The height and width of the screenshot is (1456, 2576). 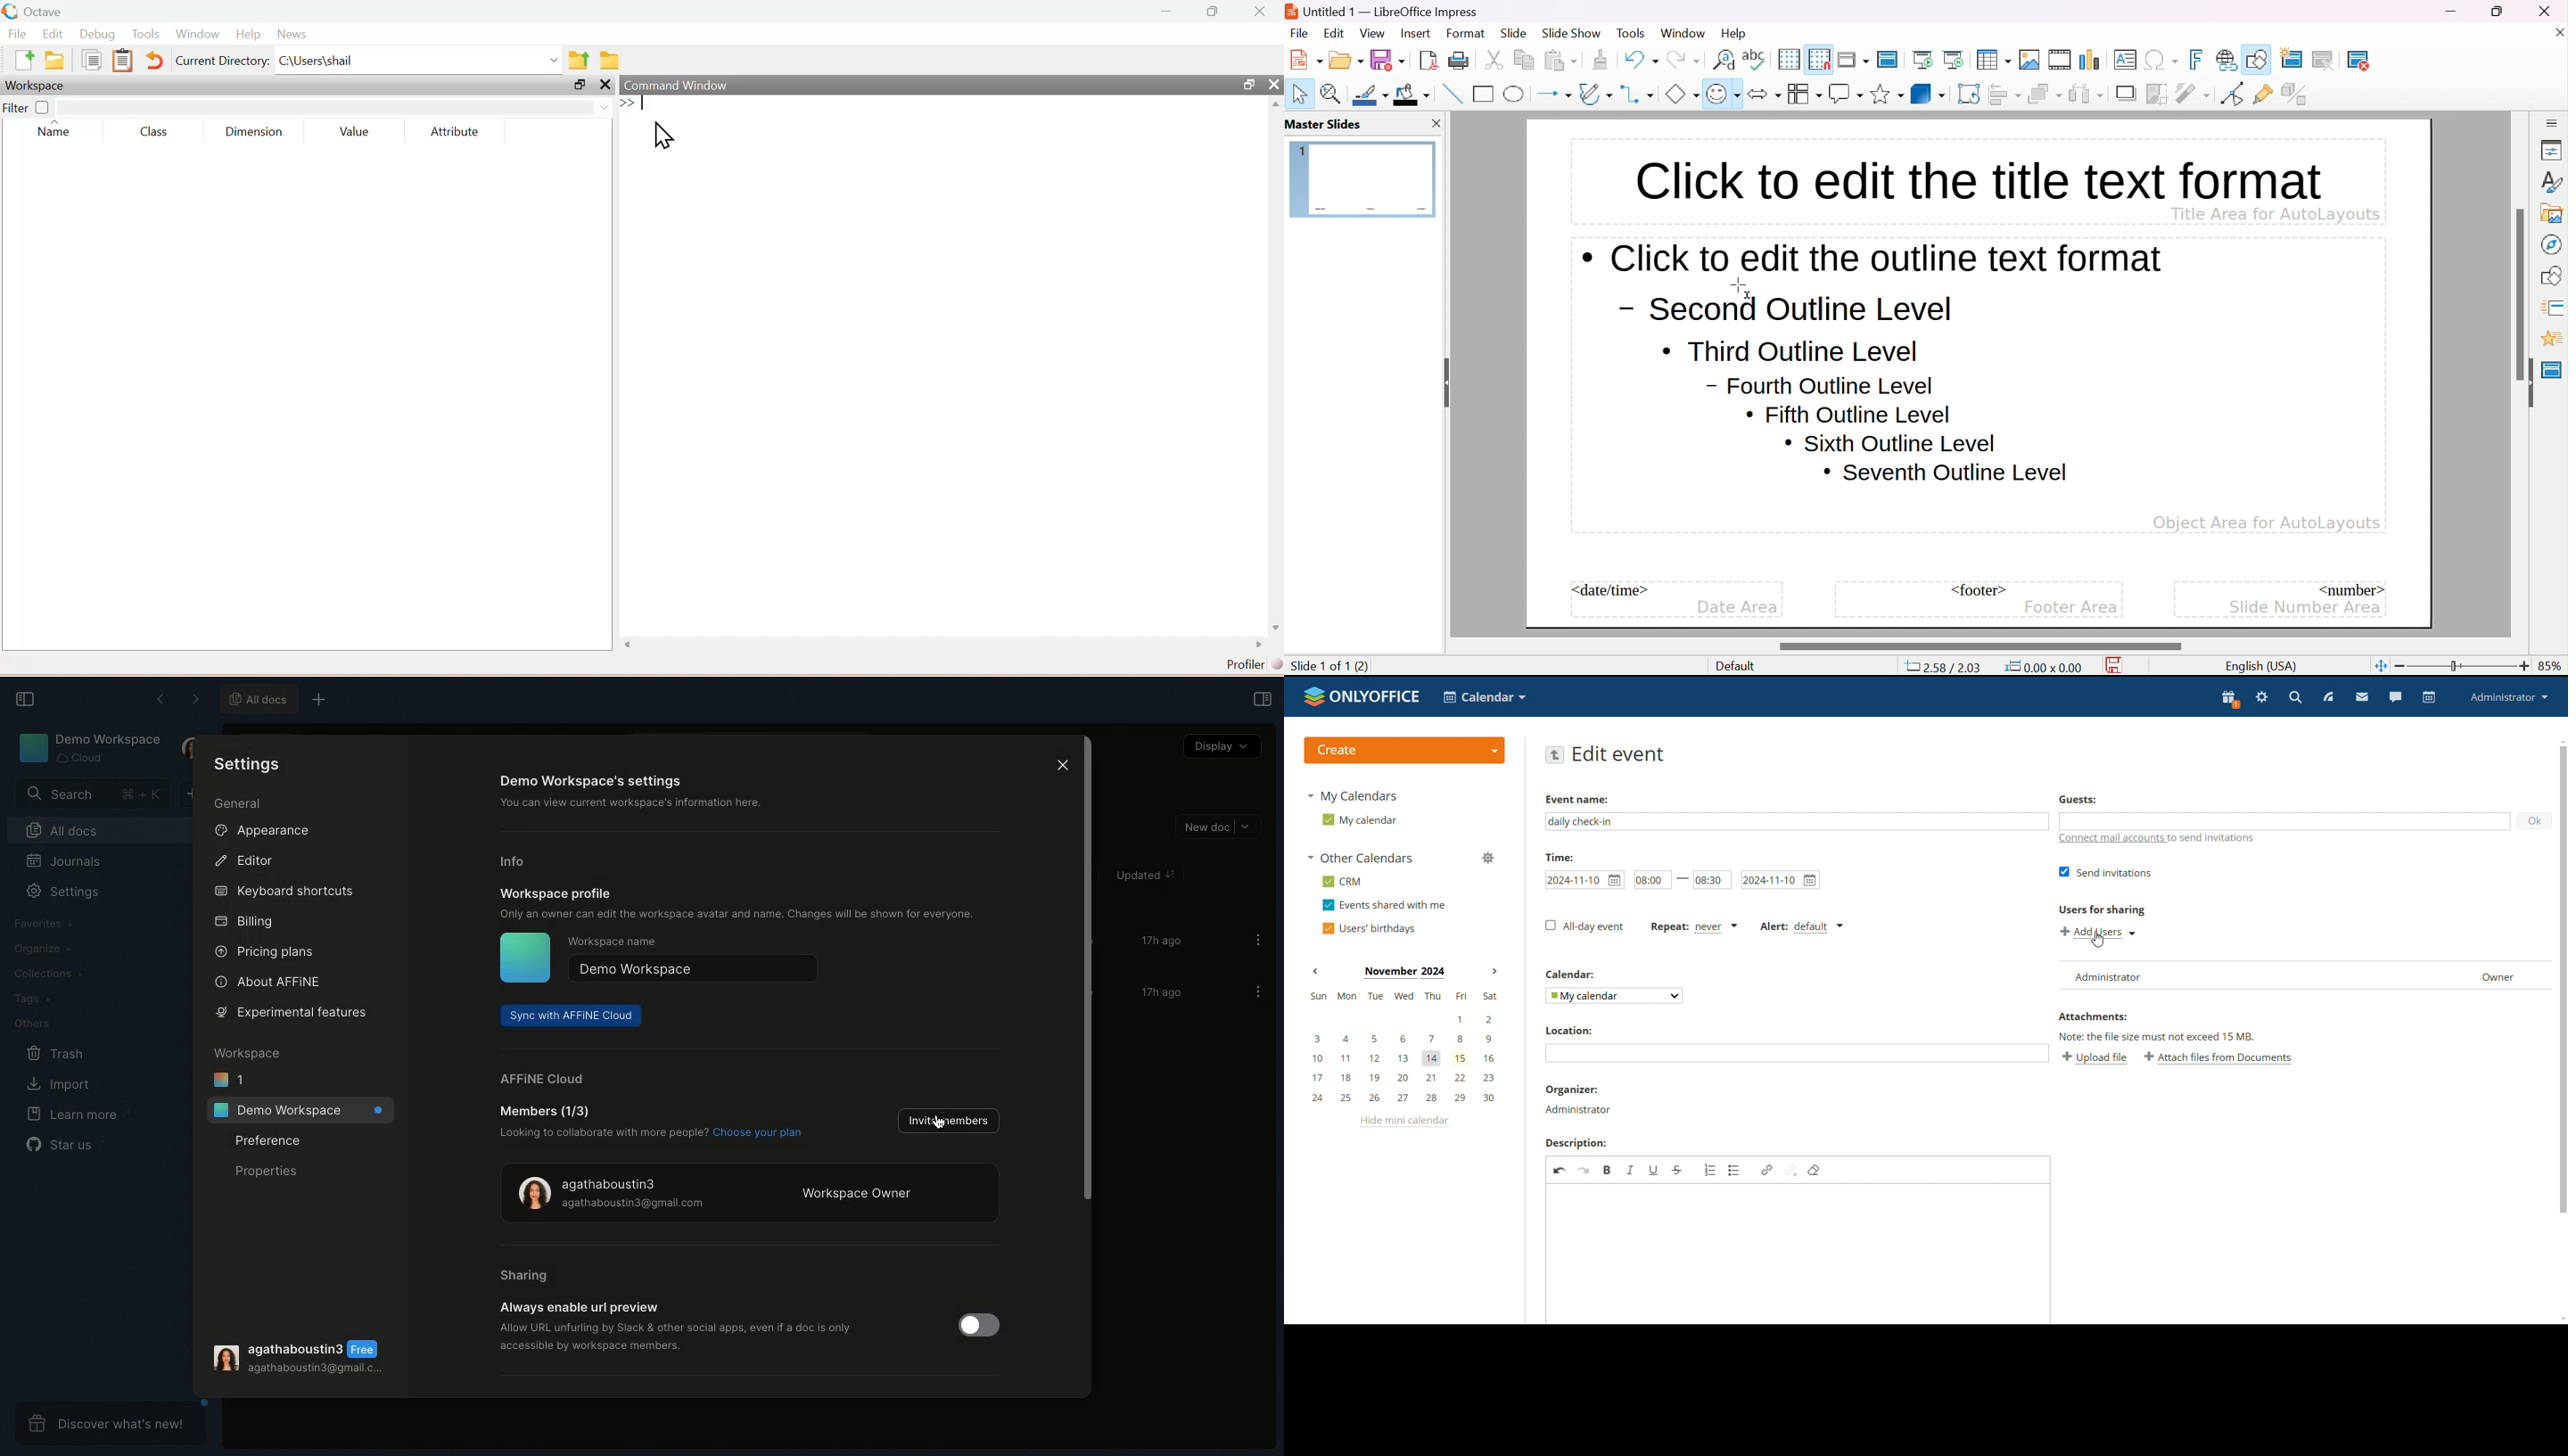 What do you see at coordinates (2306, 976) in the screenshot?
I see `list of users` at bounding box center [2306, 976].